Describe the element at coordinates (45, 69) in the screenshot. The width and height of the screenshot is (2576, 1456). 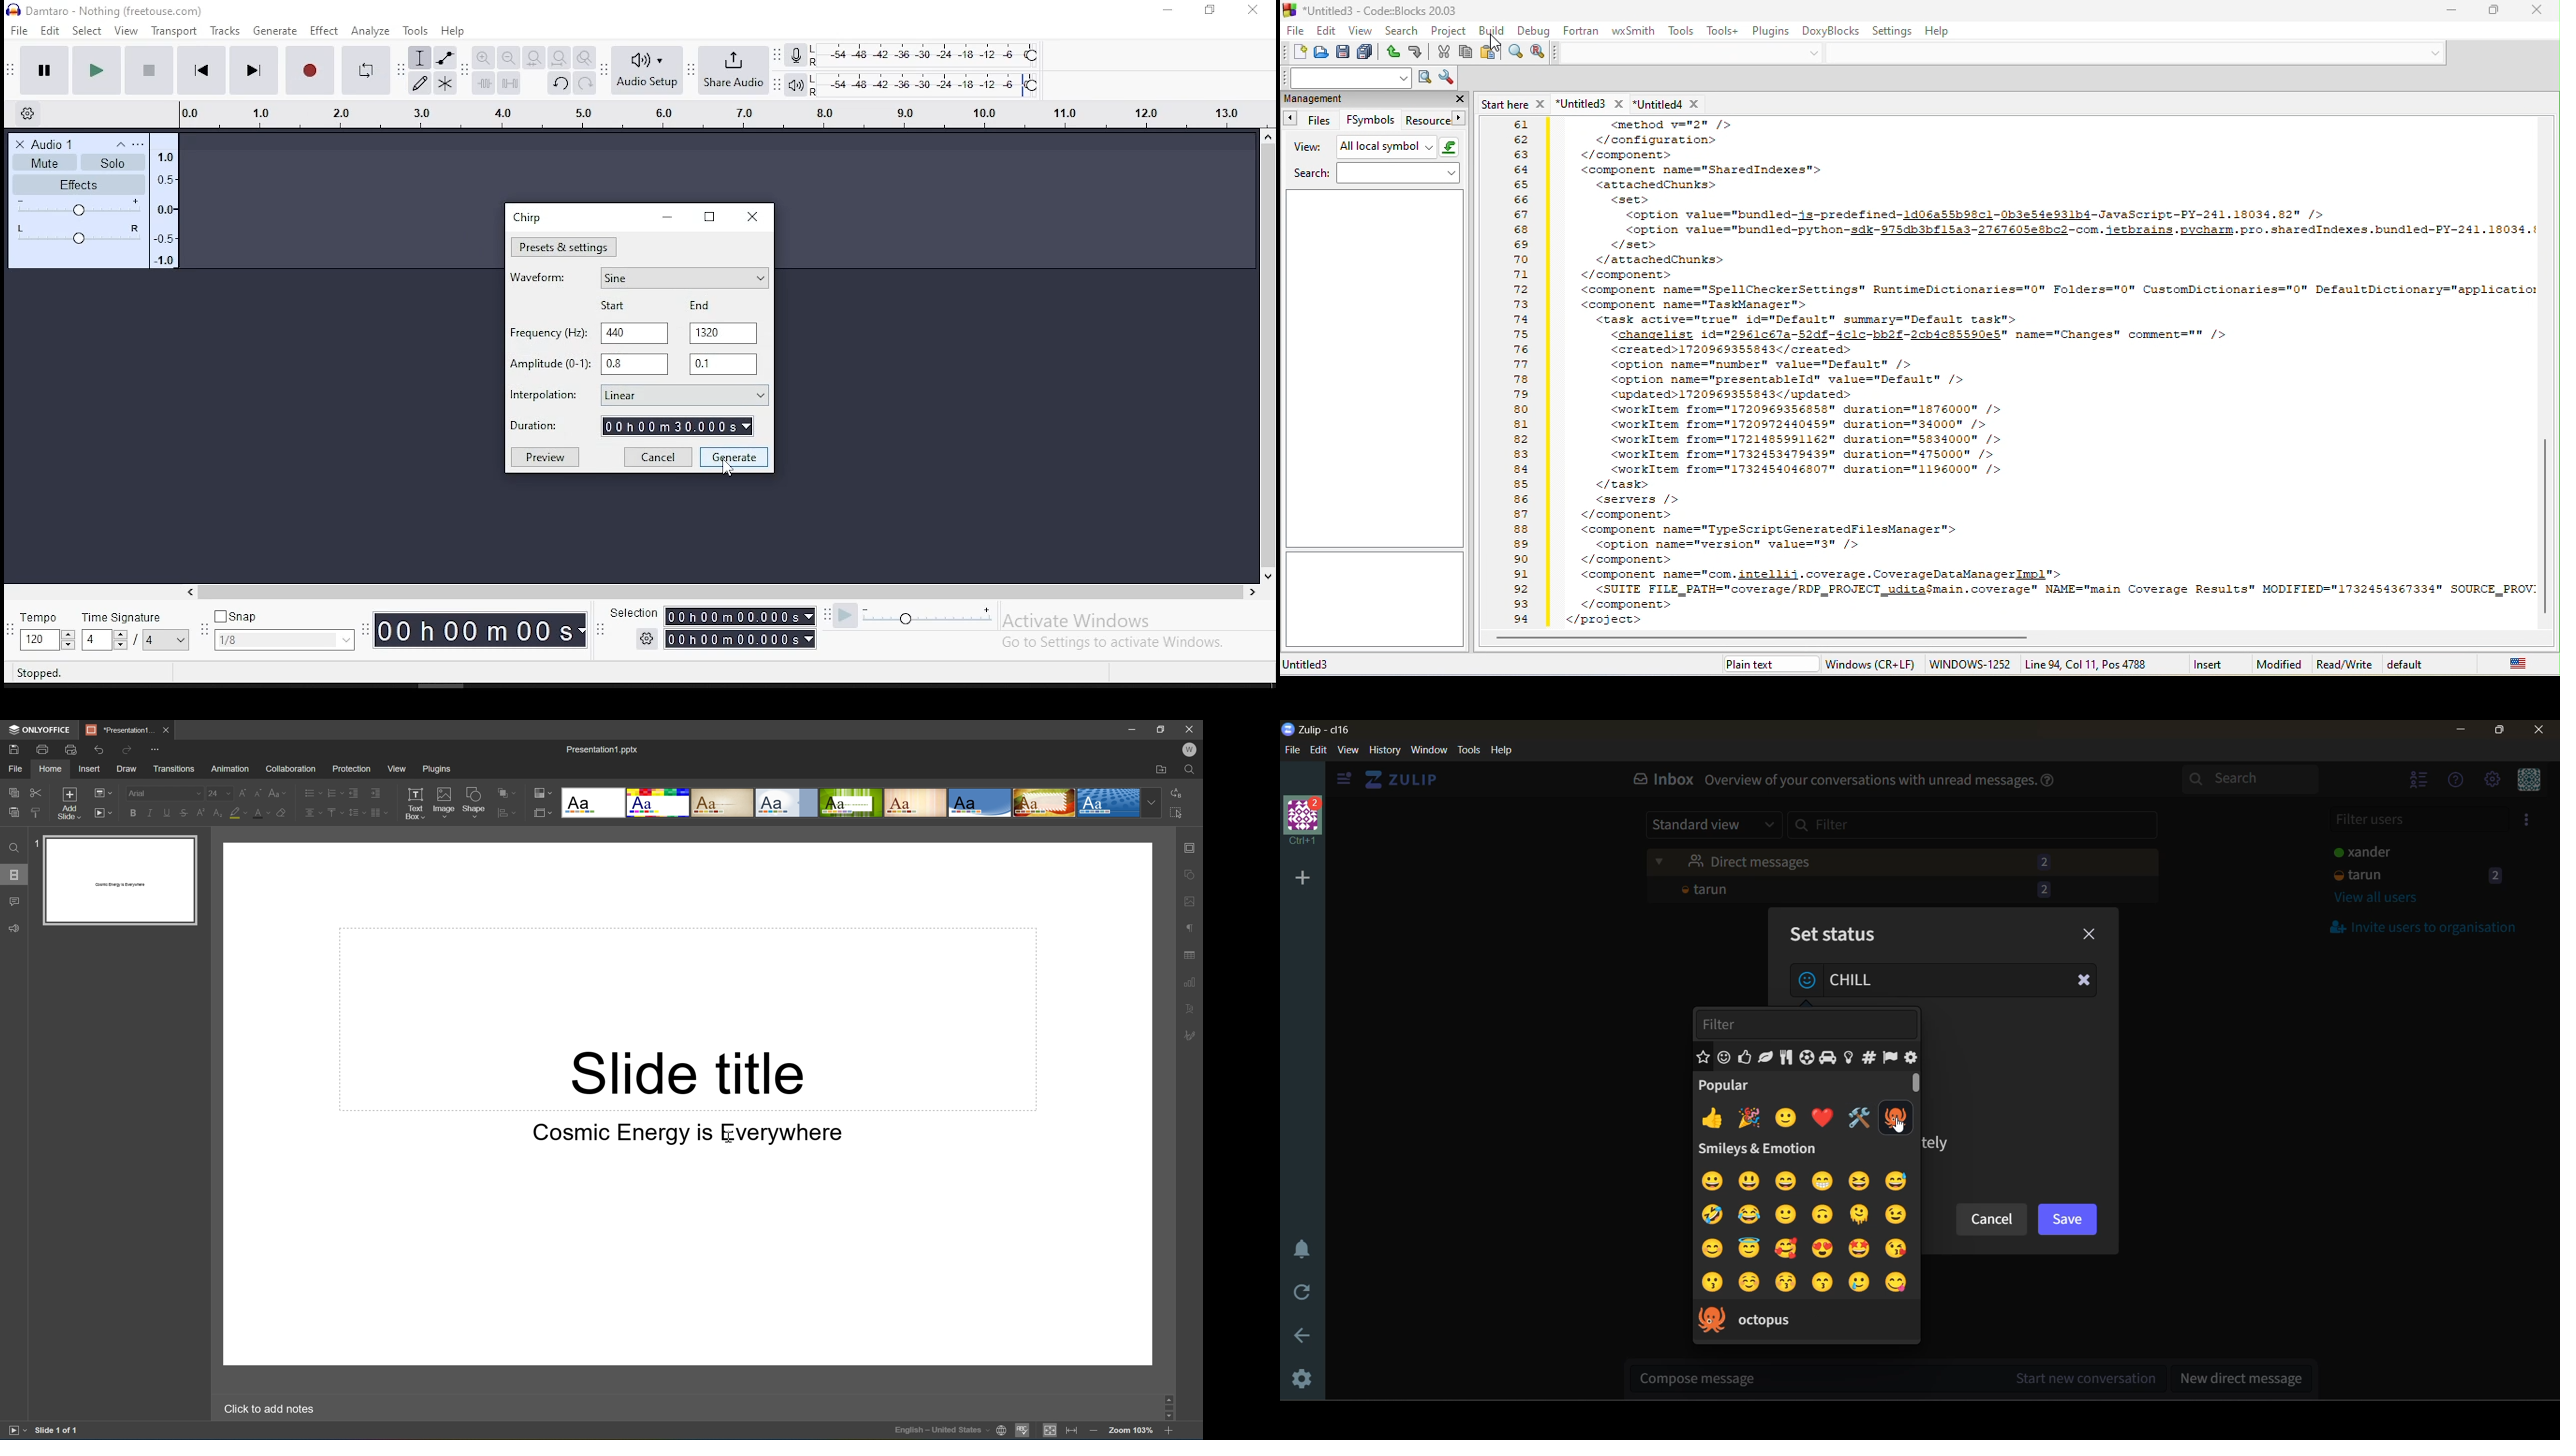
I see `pause` at that location.